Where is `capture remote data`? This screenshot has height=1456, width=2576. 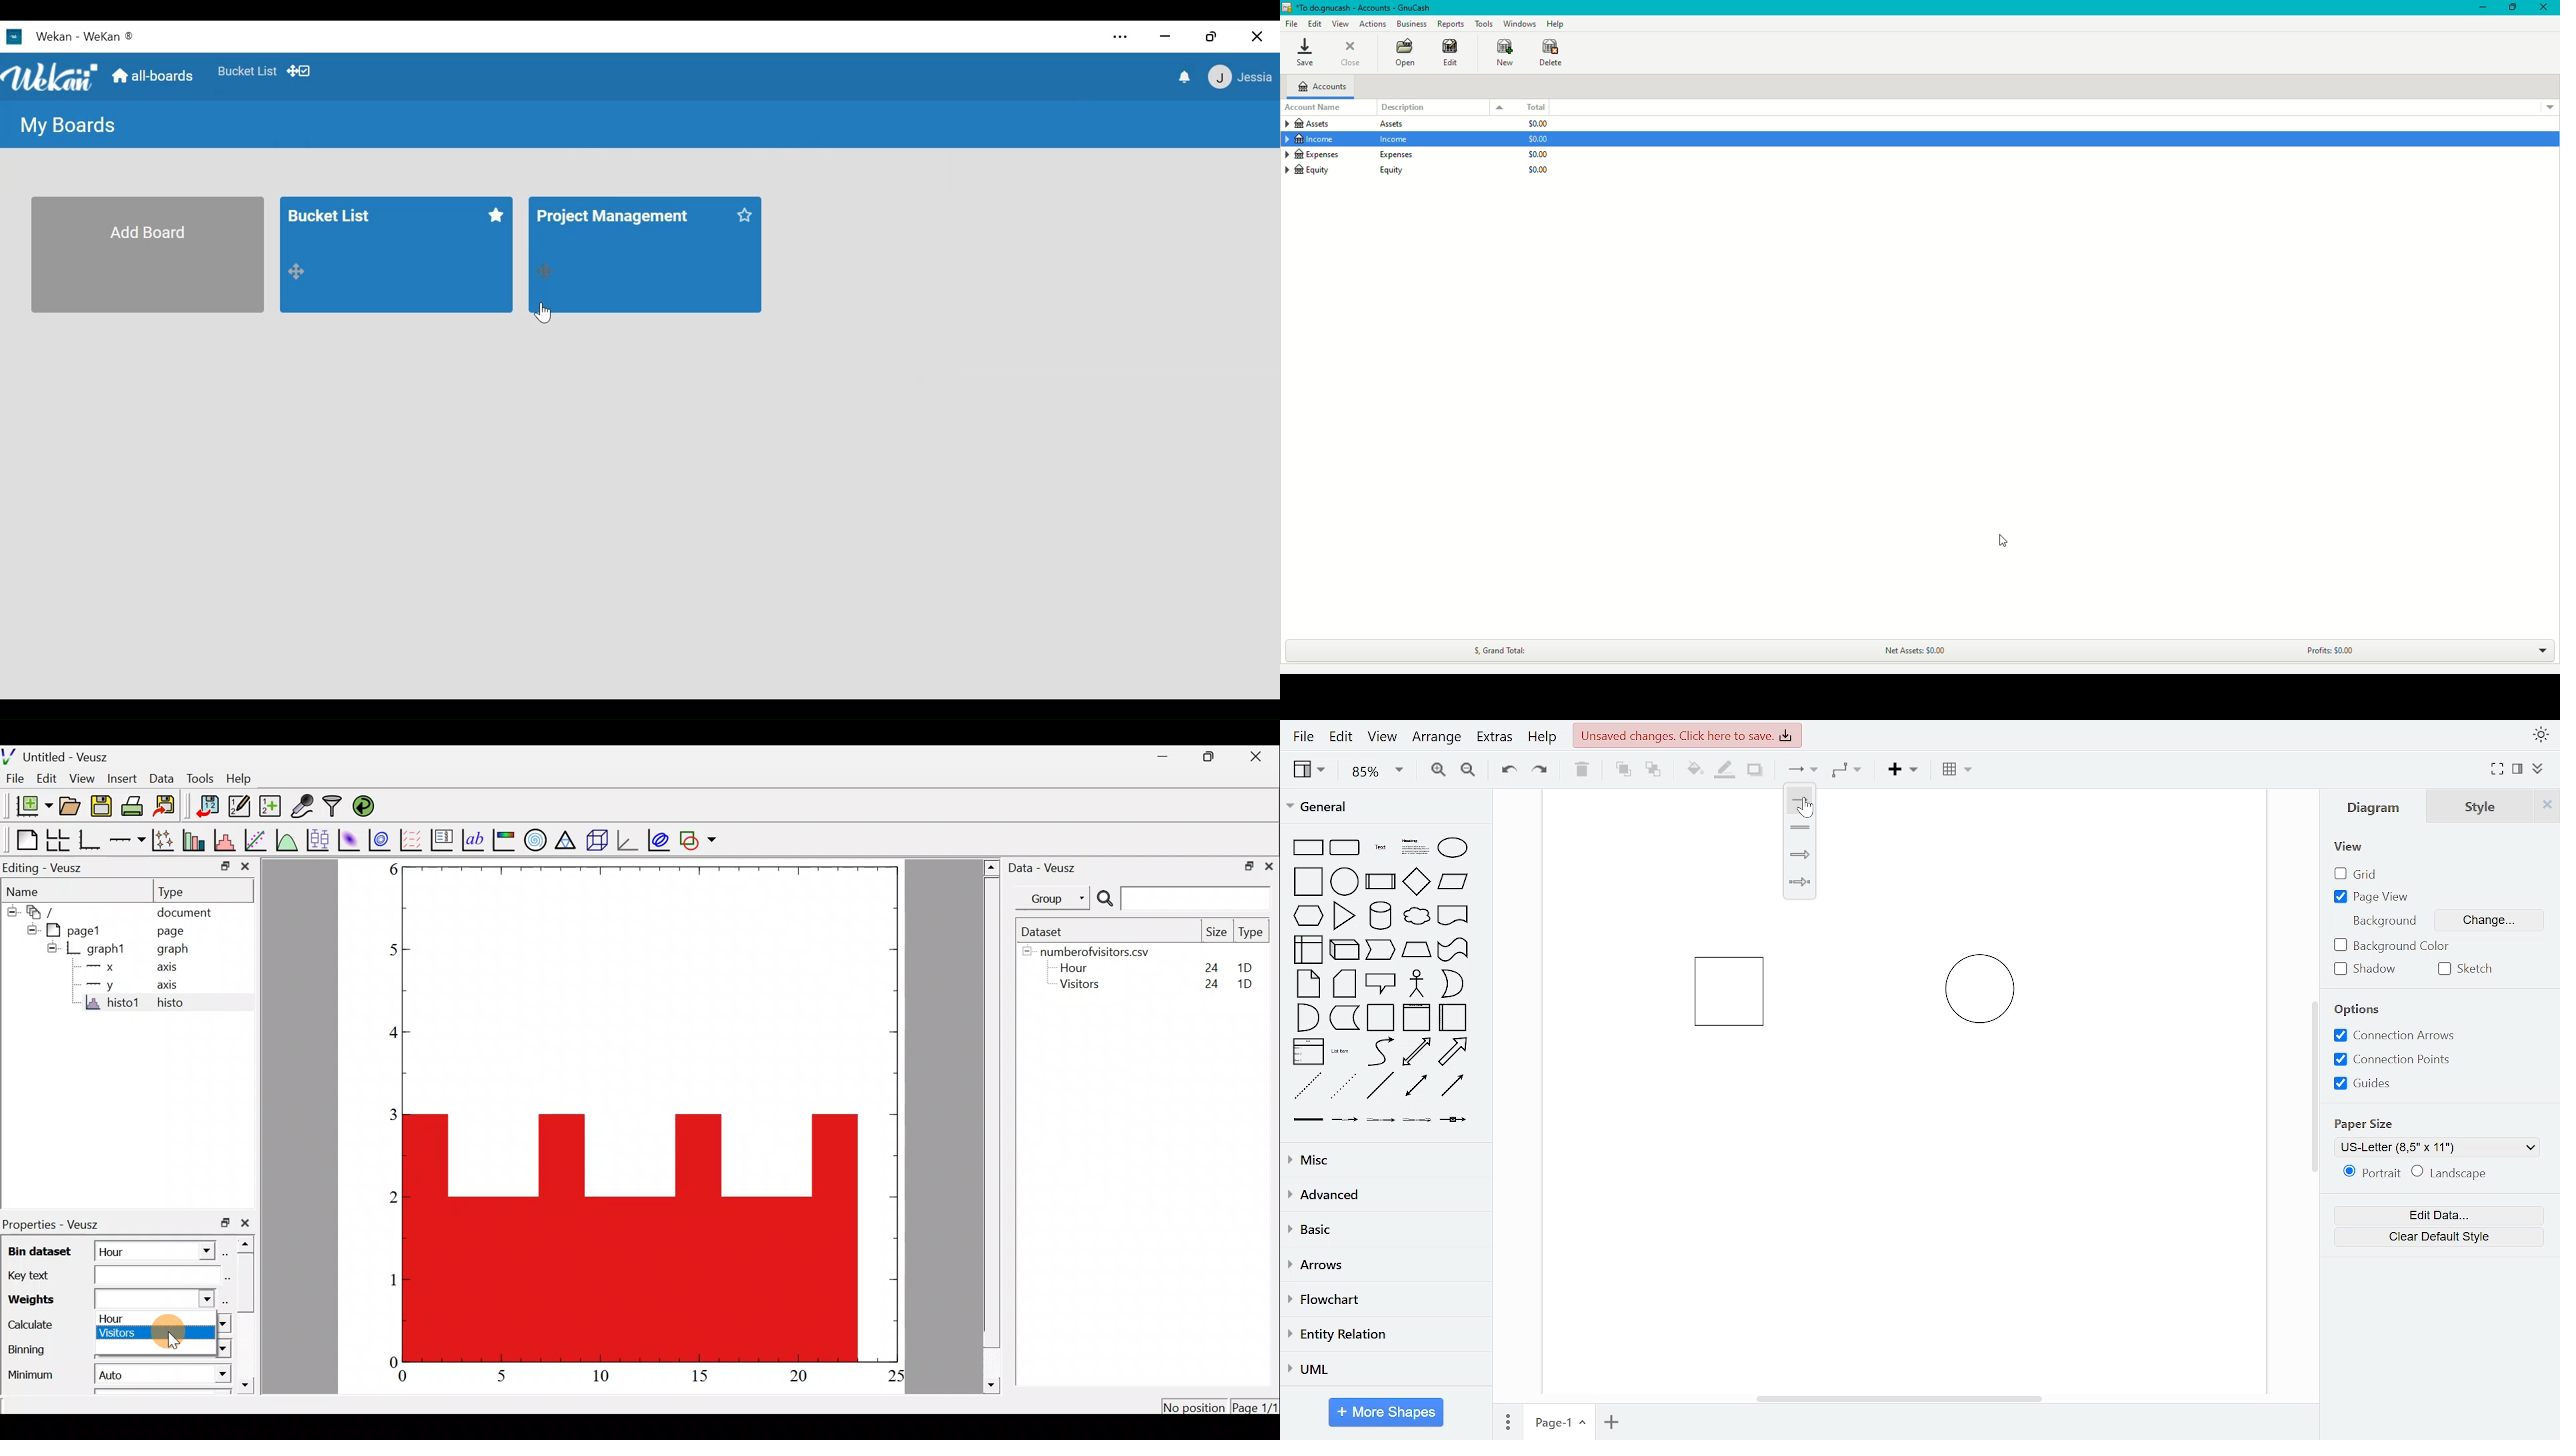 capture remote data is located at coordinates (301, 806).